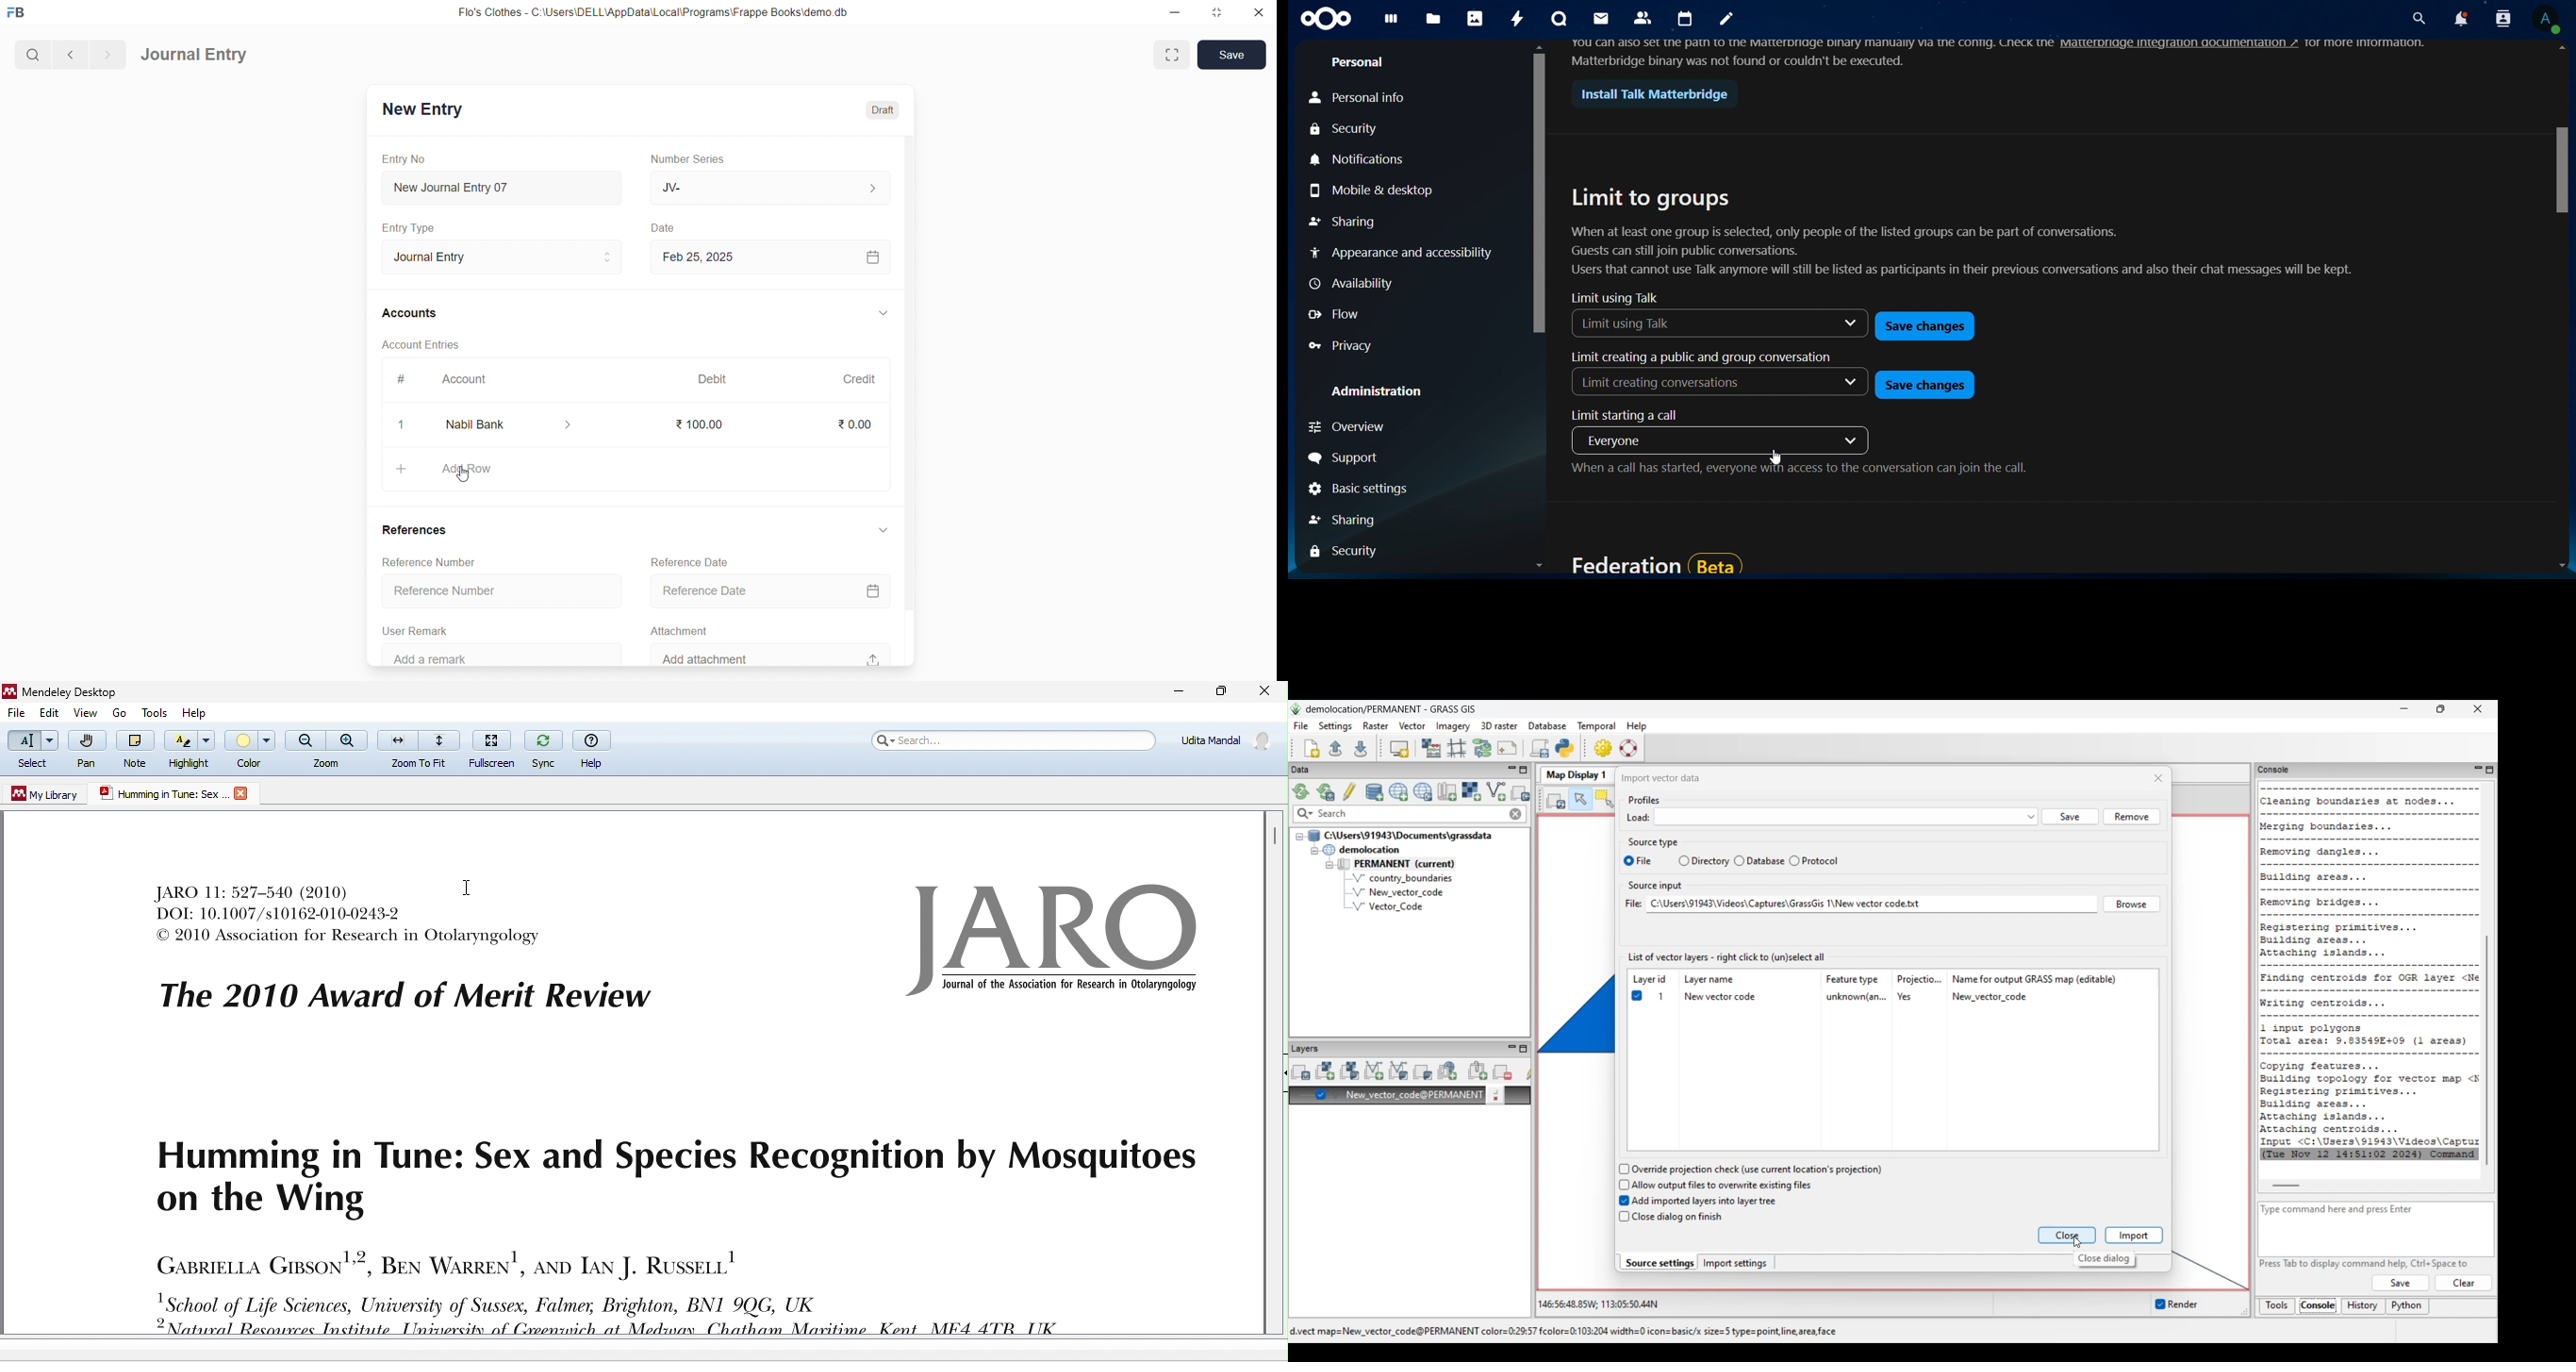  Describe the element at coordinates (775, 590) in the screenshot. I see `Reference Date` at that location.